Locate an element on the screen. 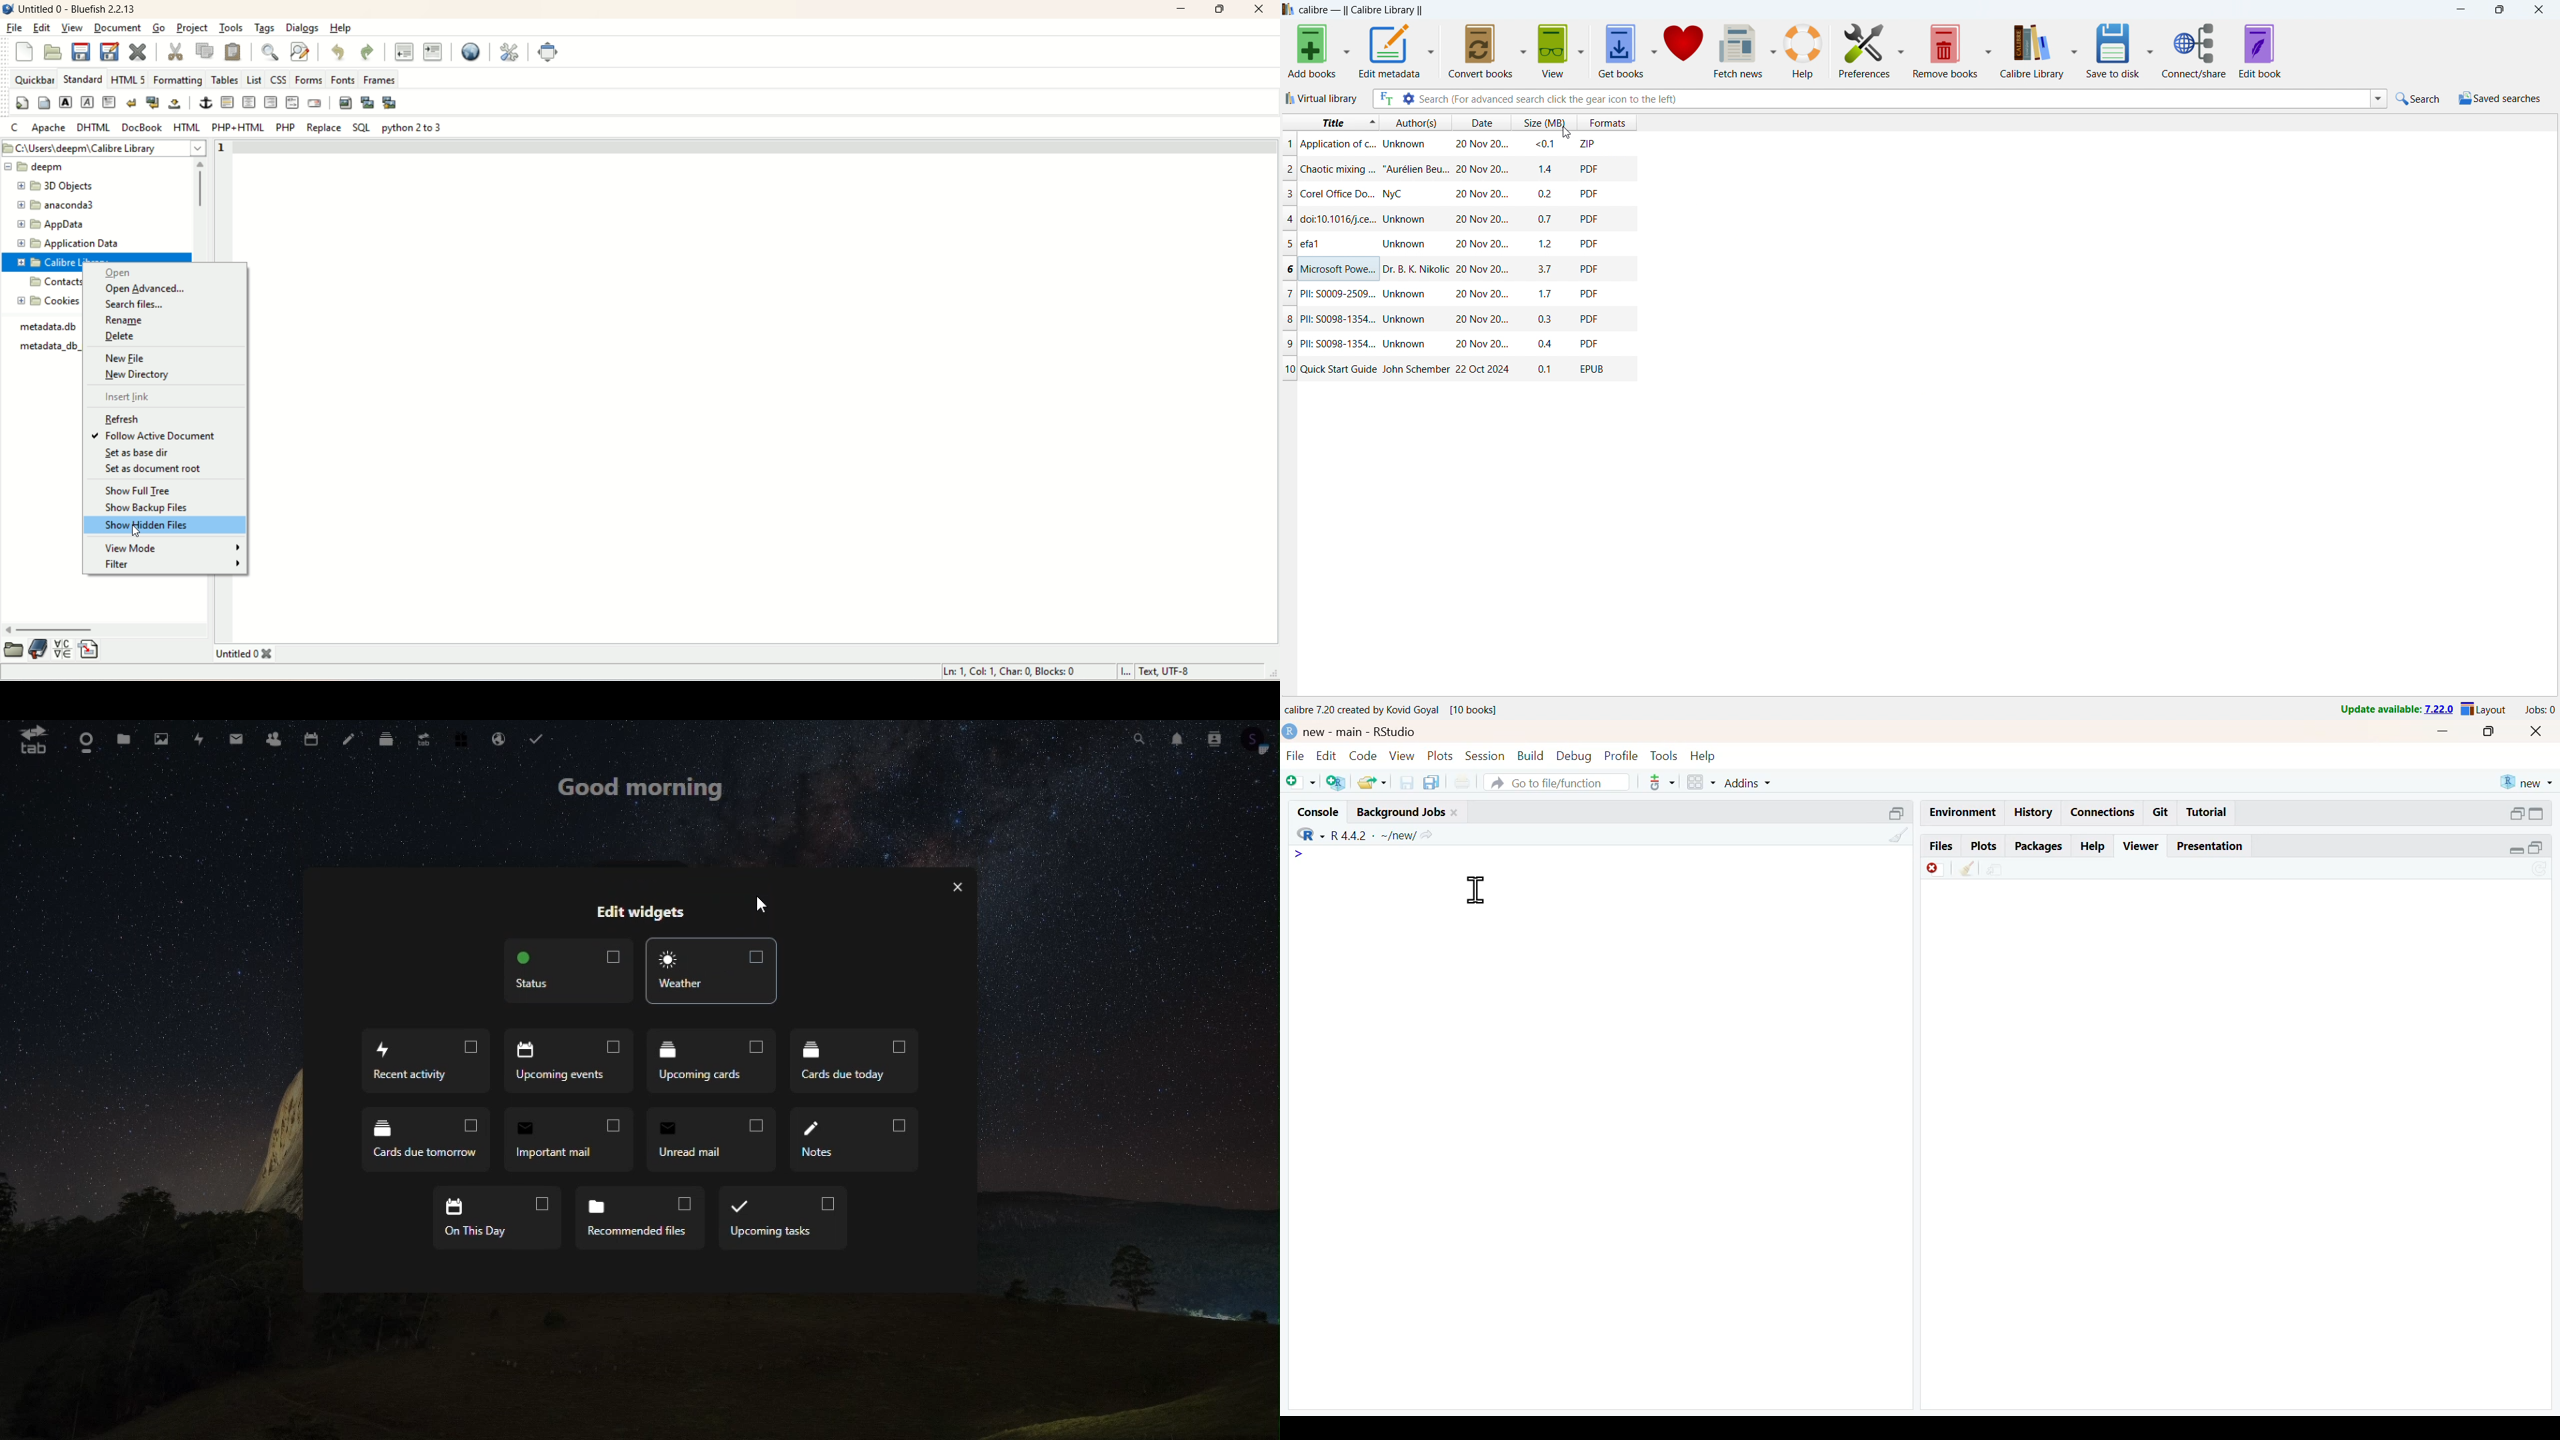 The width and height of the screenshot is (2576, 1456). notes is located at coordinates (858, 1138).